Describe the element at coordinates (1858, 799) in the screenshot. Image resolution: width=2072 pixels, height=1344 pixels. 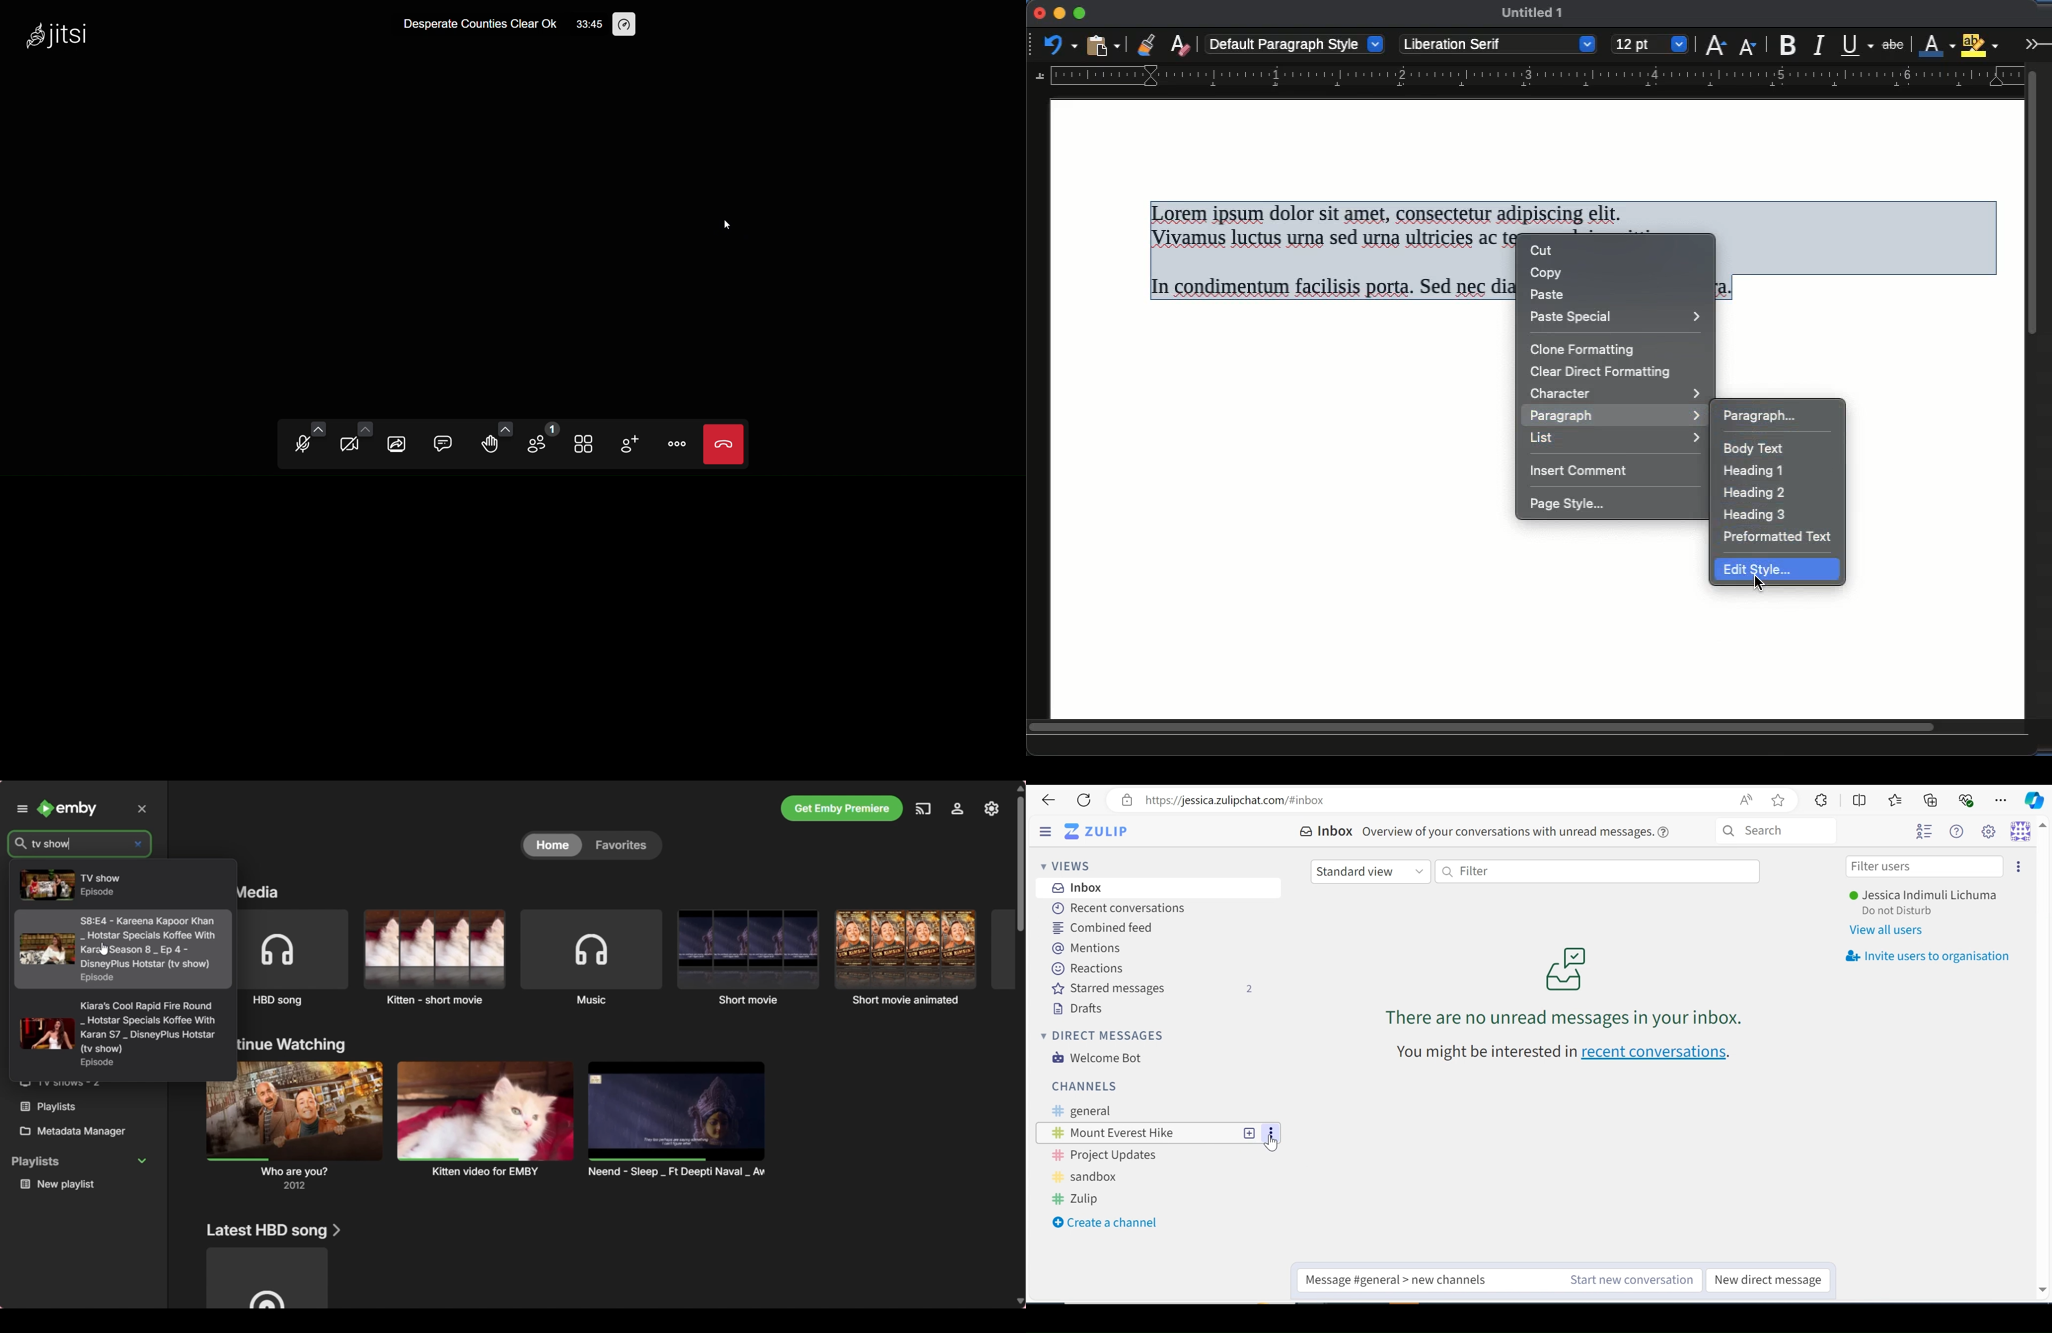
I see `Split screen` at that location.